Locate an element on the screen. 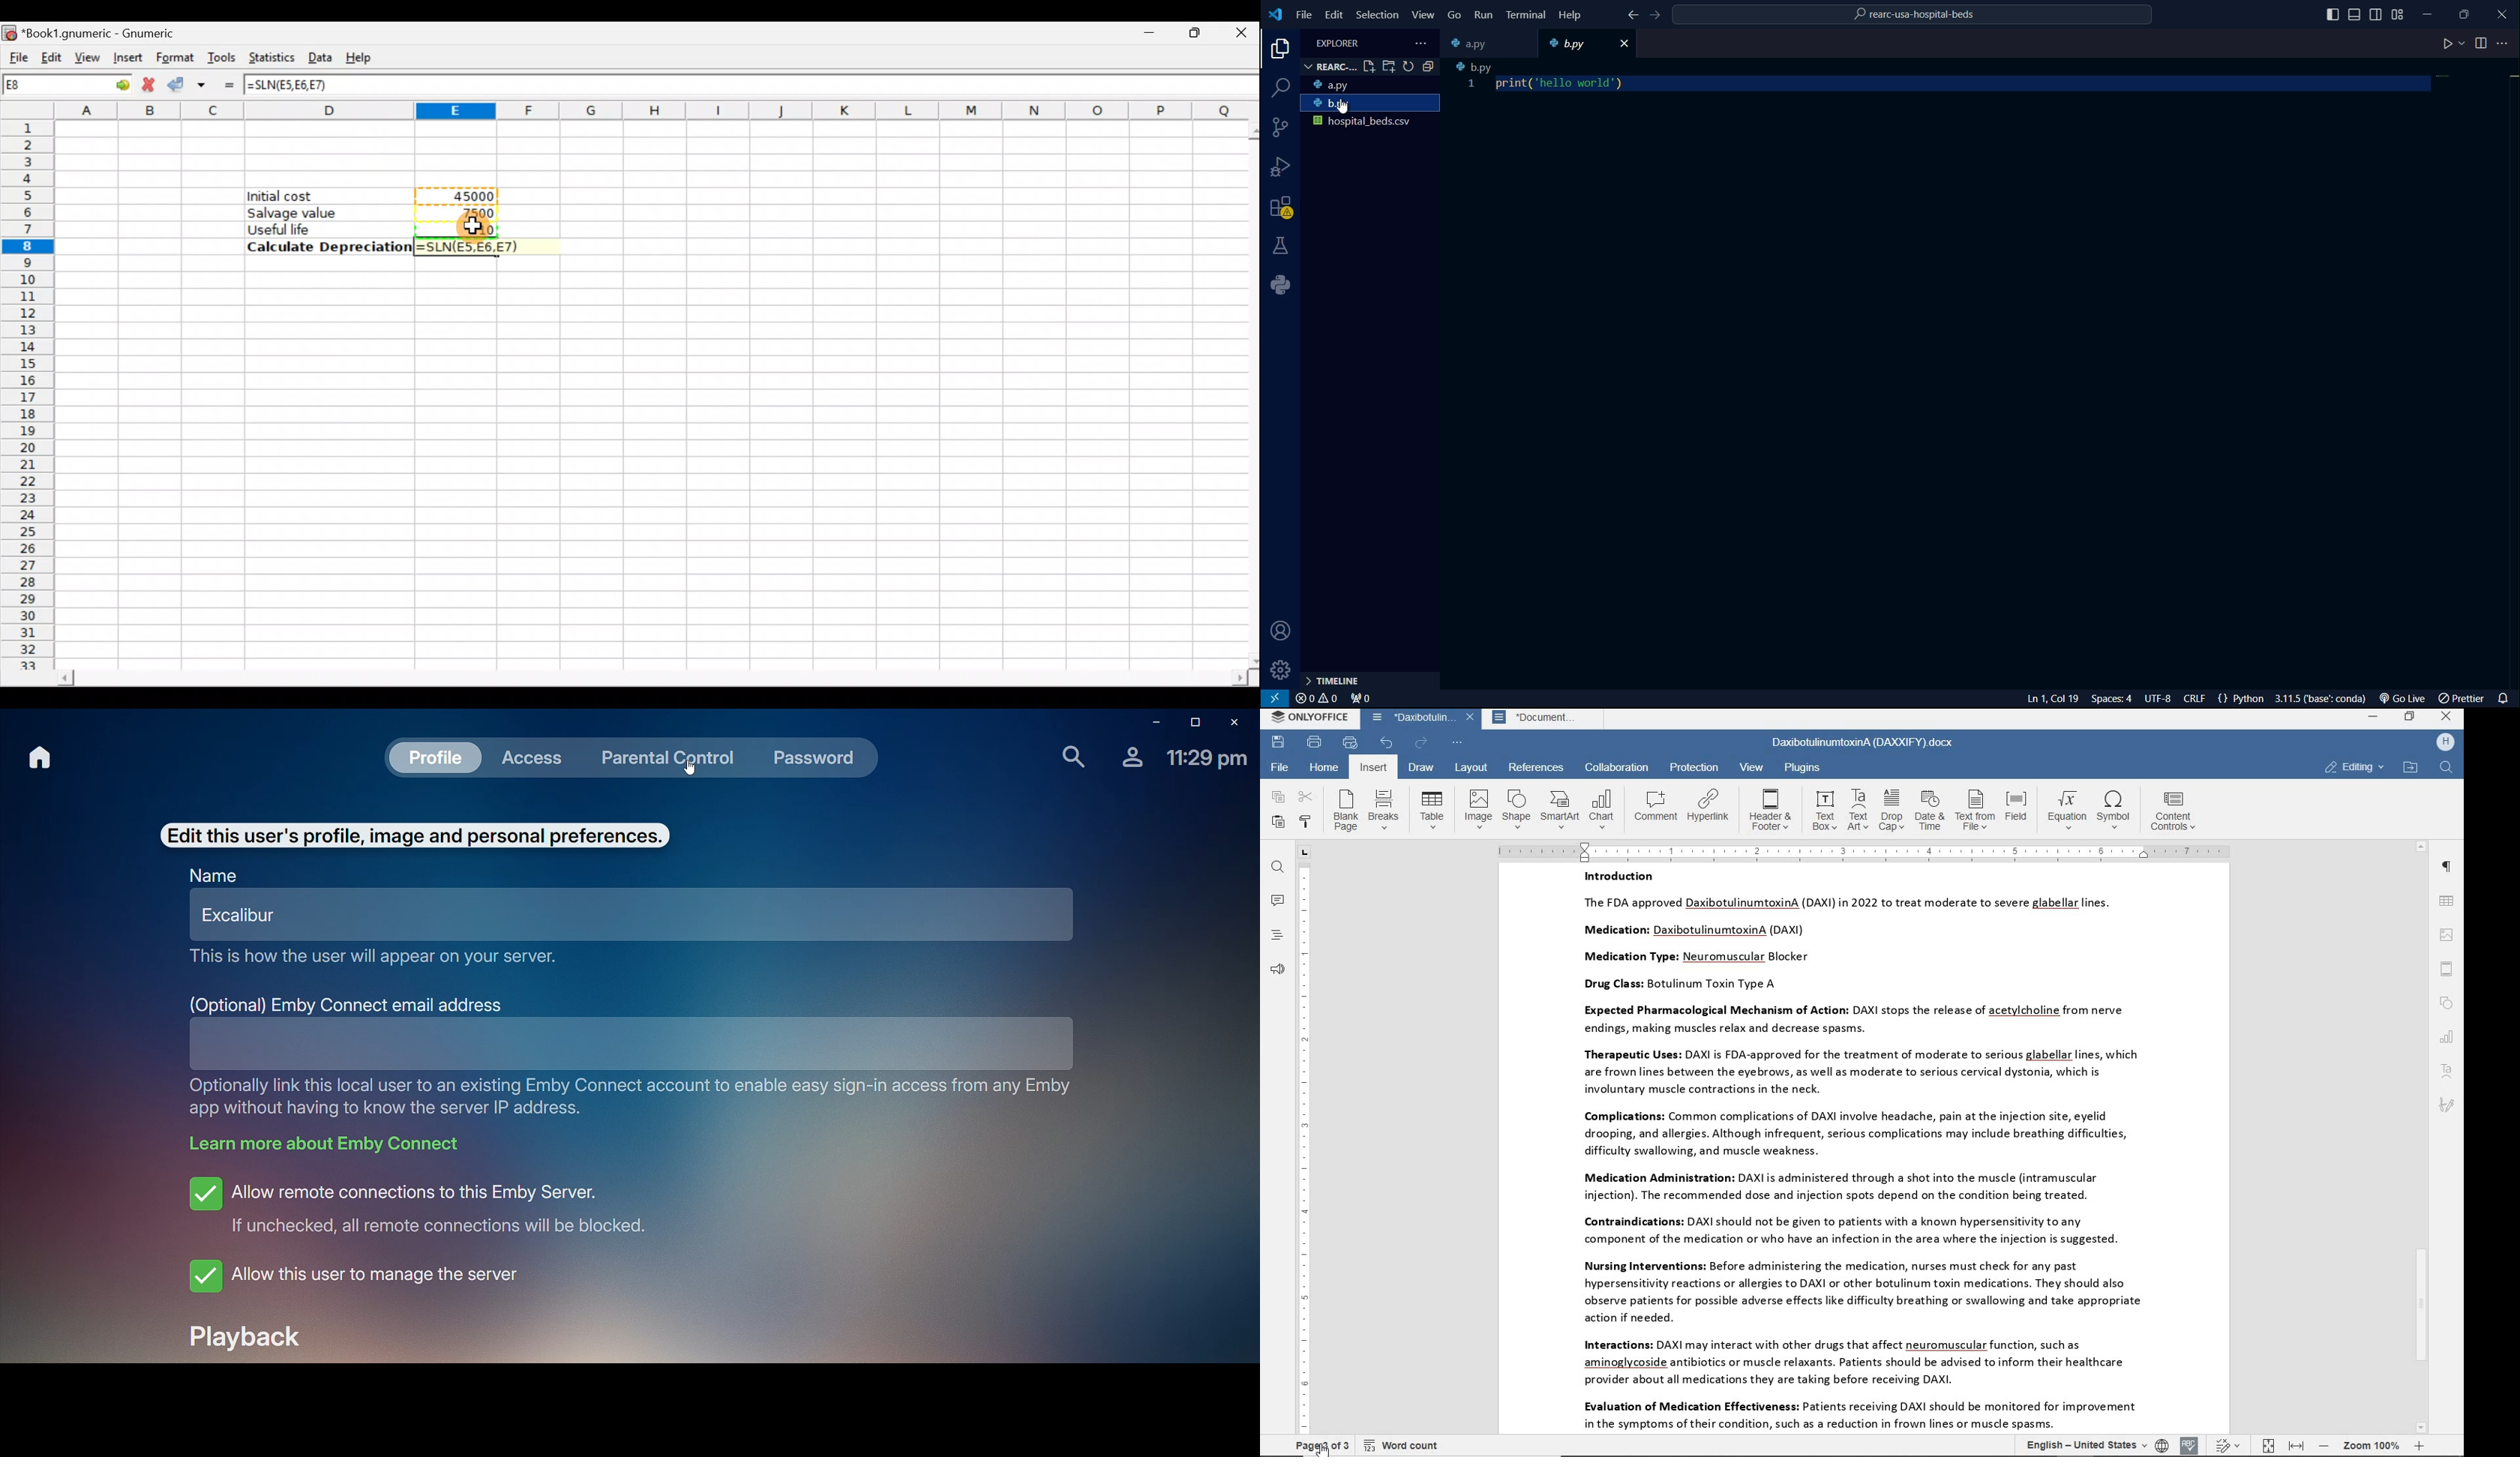 This screenshot has height=1484, width=2520. chart is located at coordinates (2448, 1038).